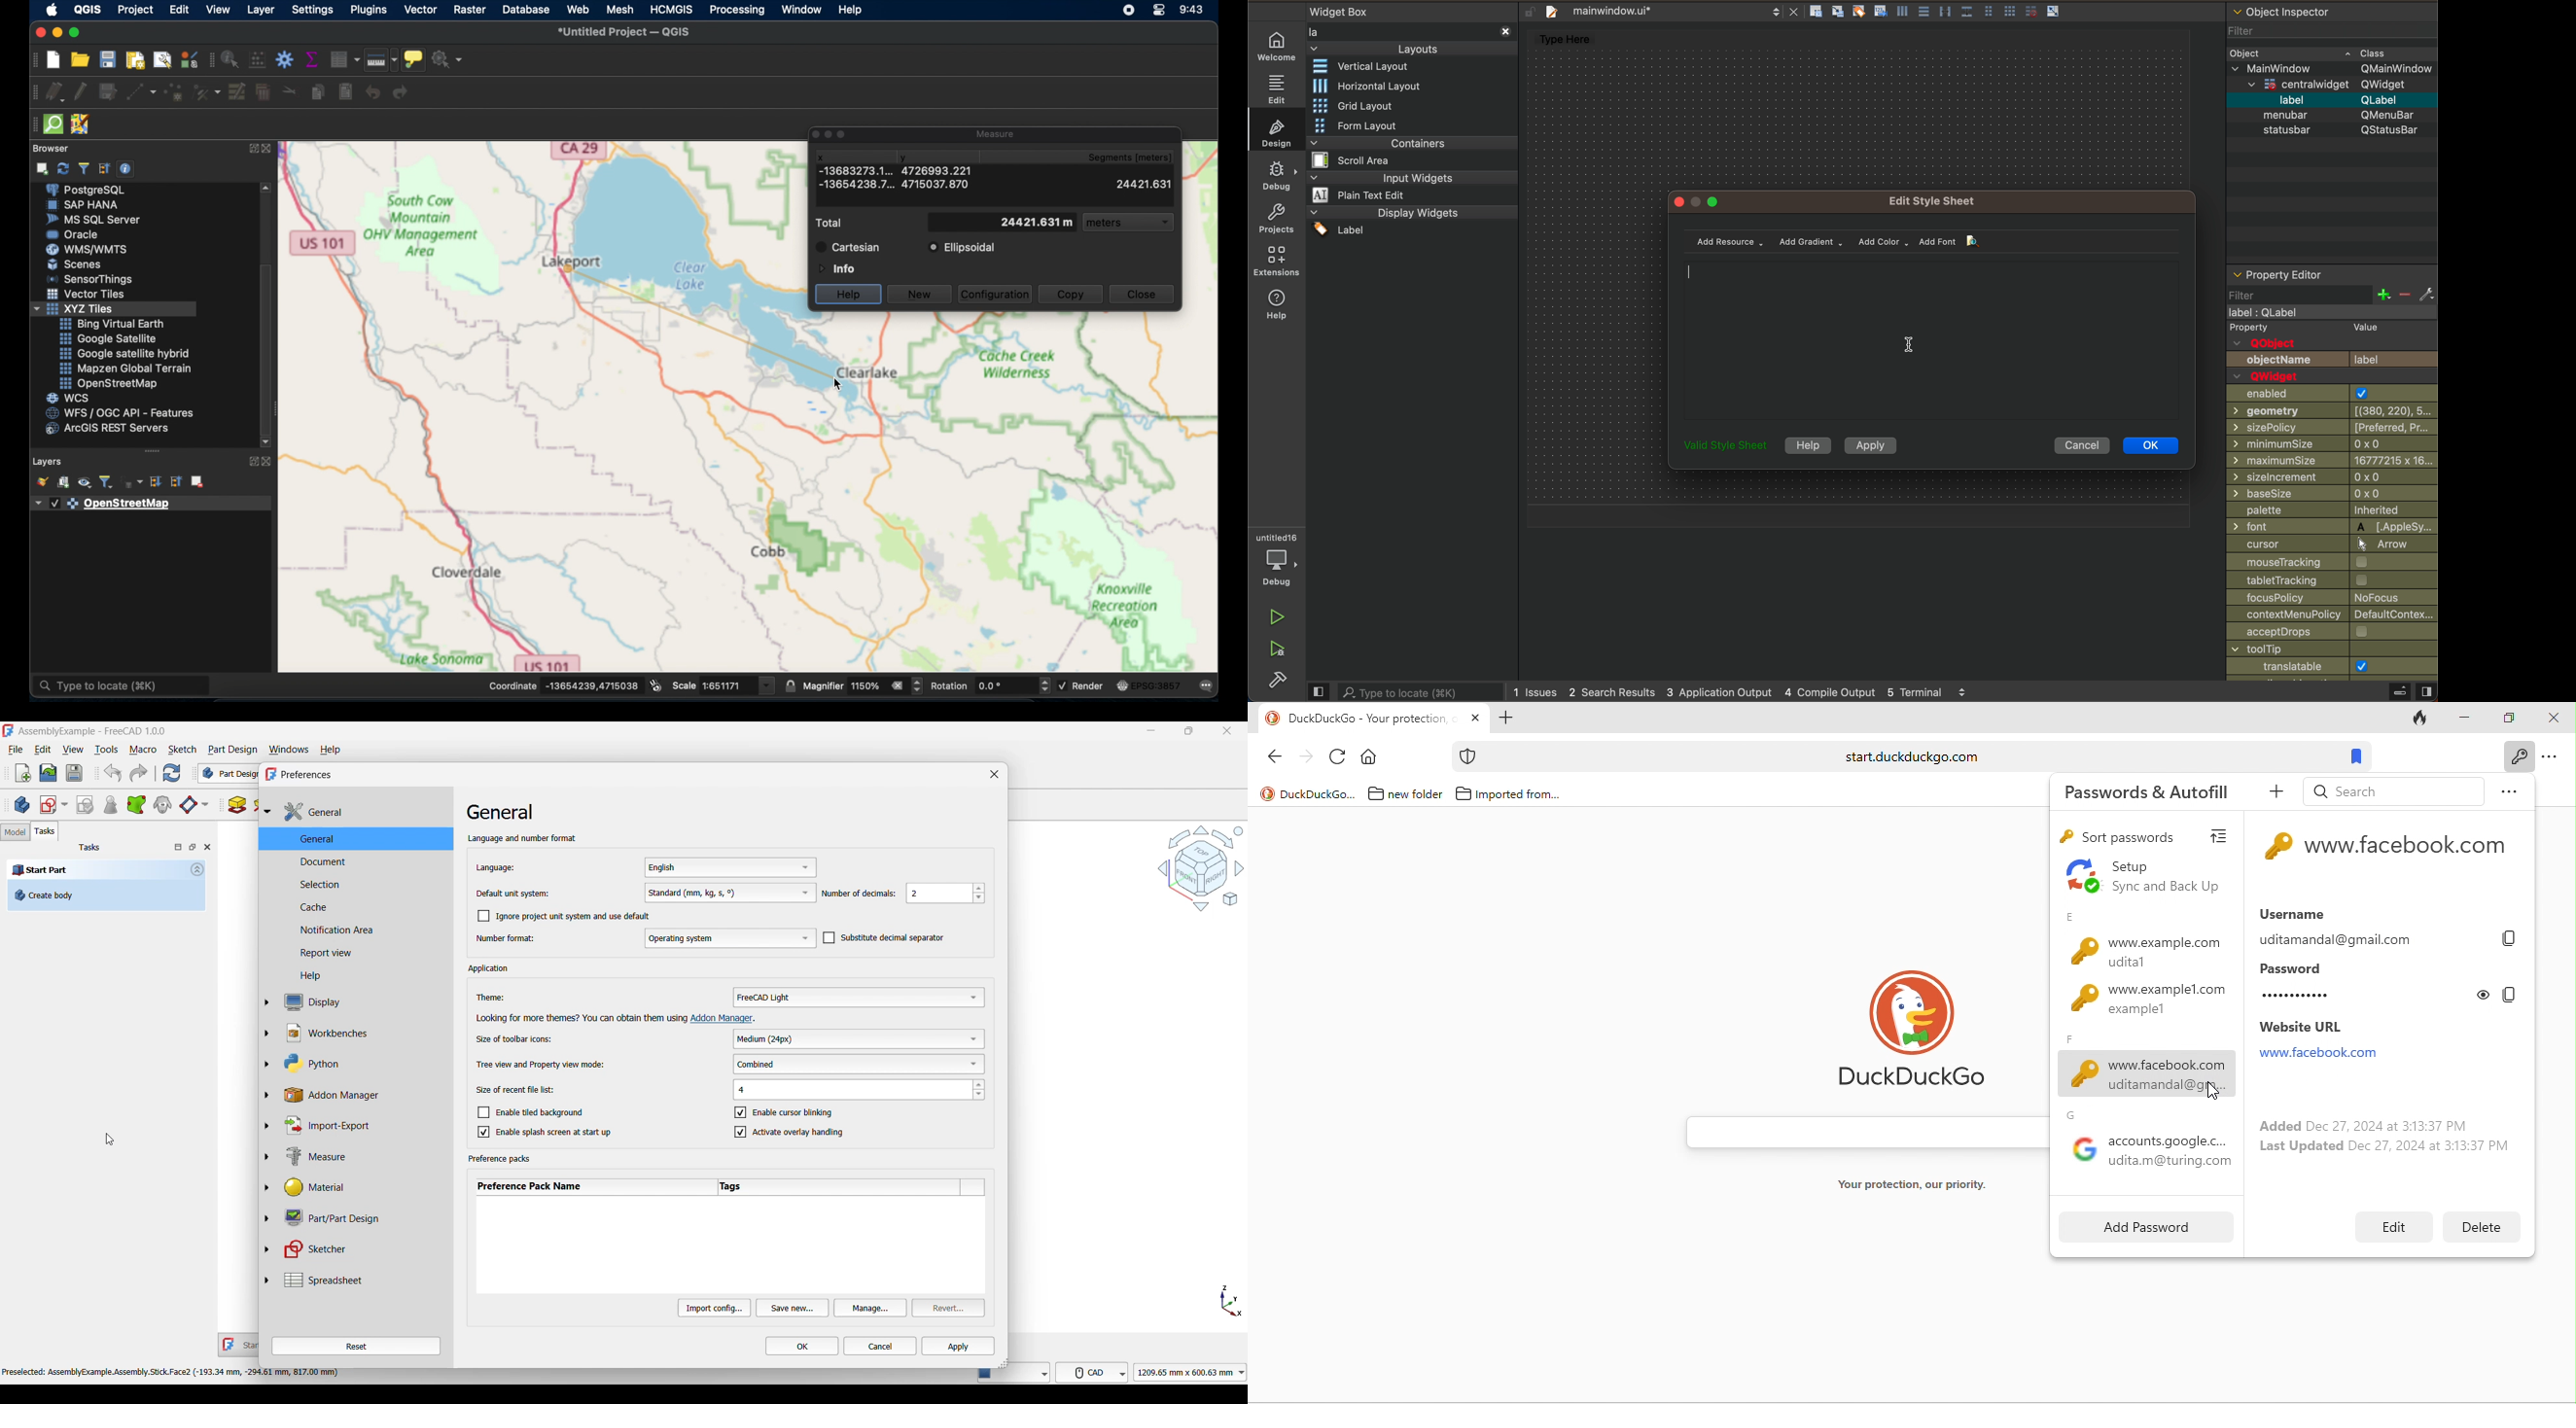 The image size is (2576, 1428). What do you see at coordinates (730, 939) in the screenshot?
I see `Operating system` at bounding box center [730, 939].